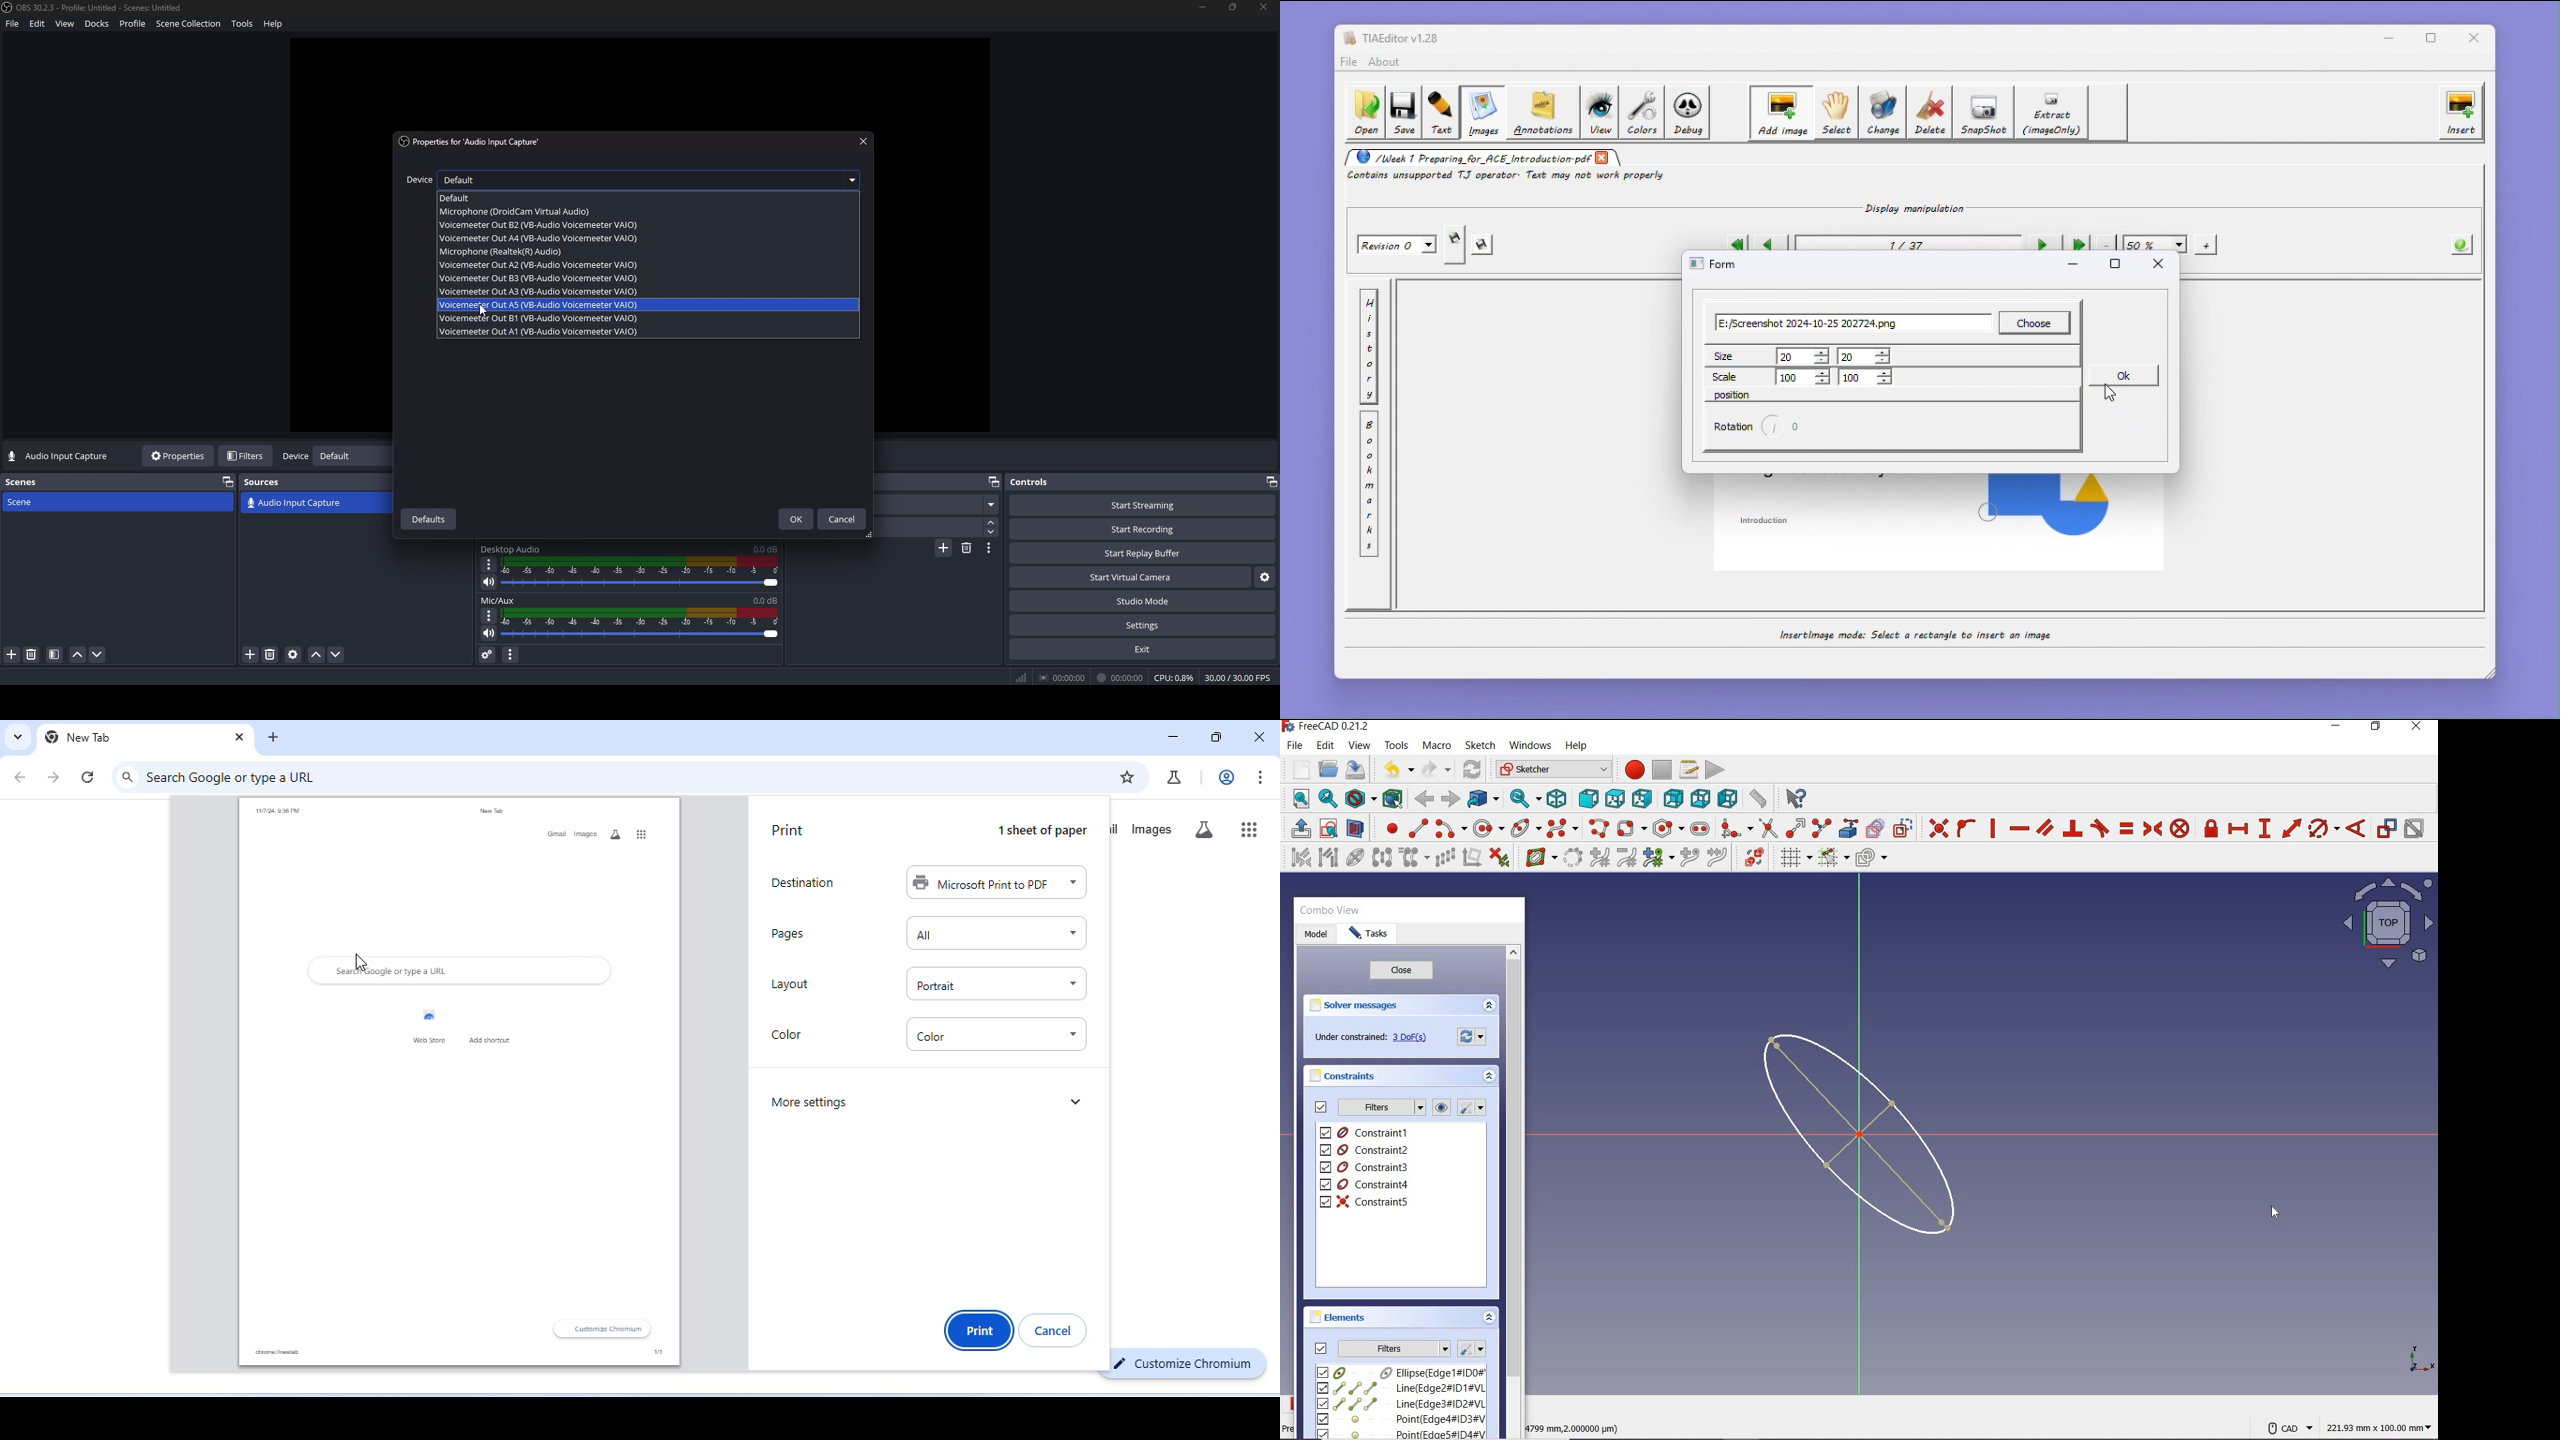 This screenshot has height=1456, width=2576. What do you see at coordinates (1366, 1168) in the screenshot?
I see `constraint3` at bounding box center [1366, 1168].